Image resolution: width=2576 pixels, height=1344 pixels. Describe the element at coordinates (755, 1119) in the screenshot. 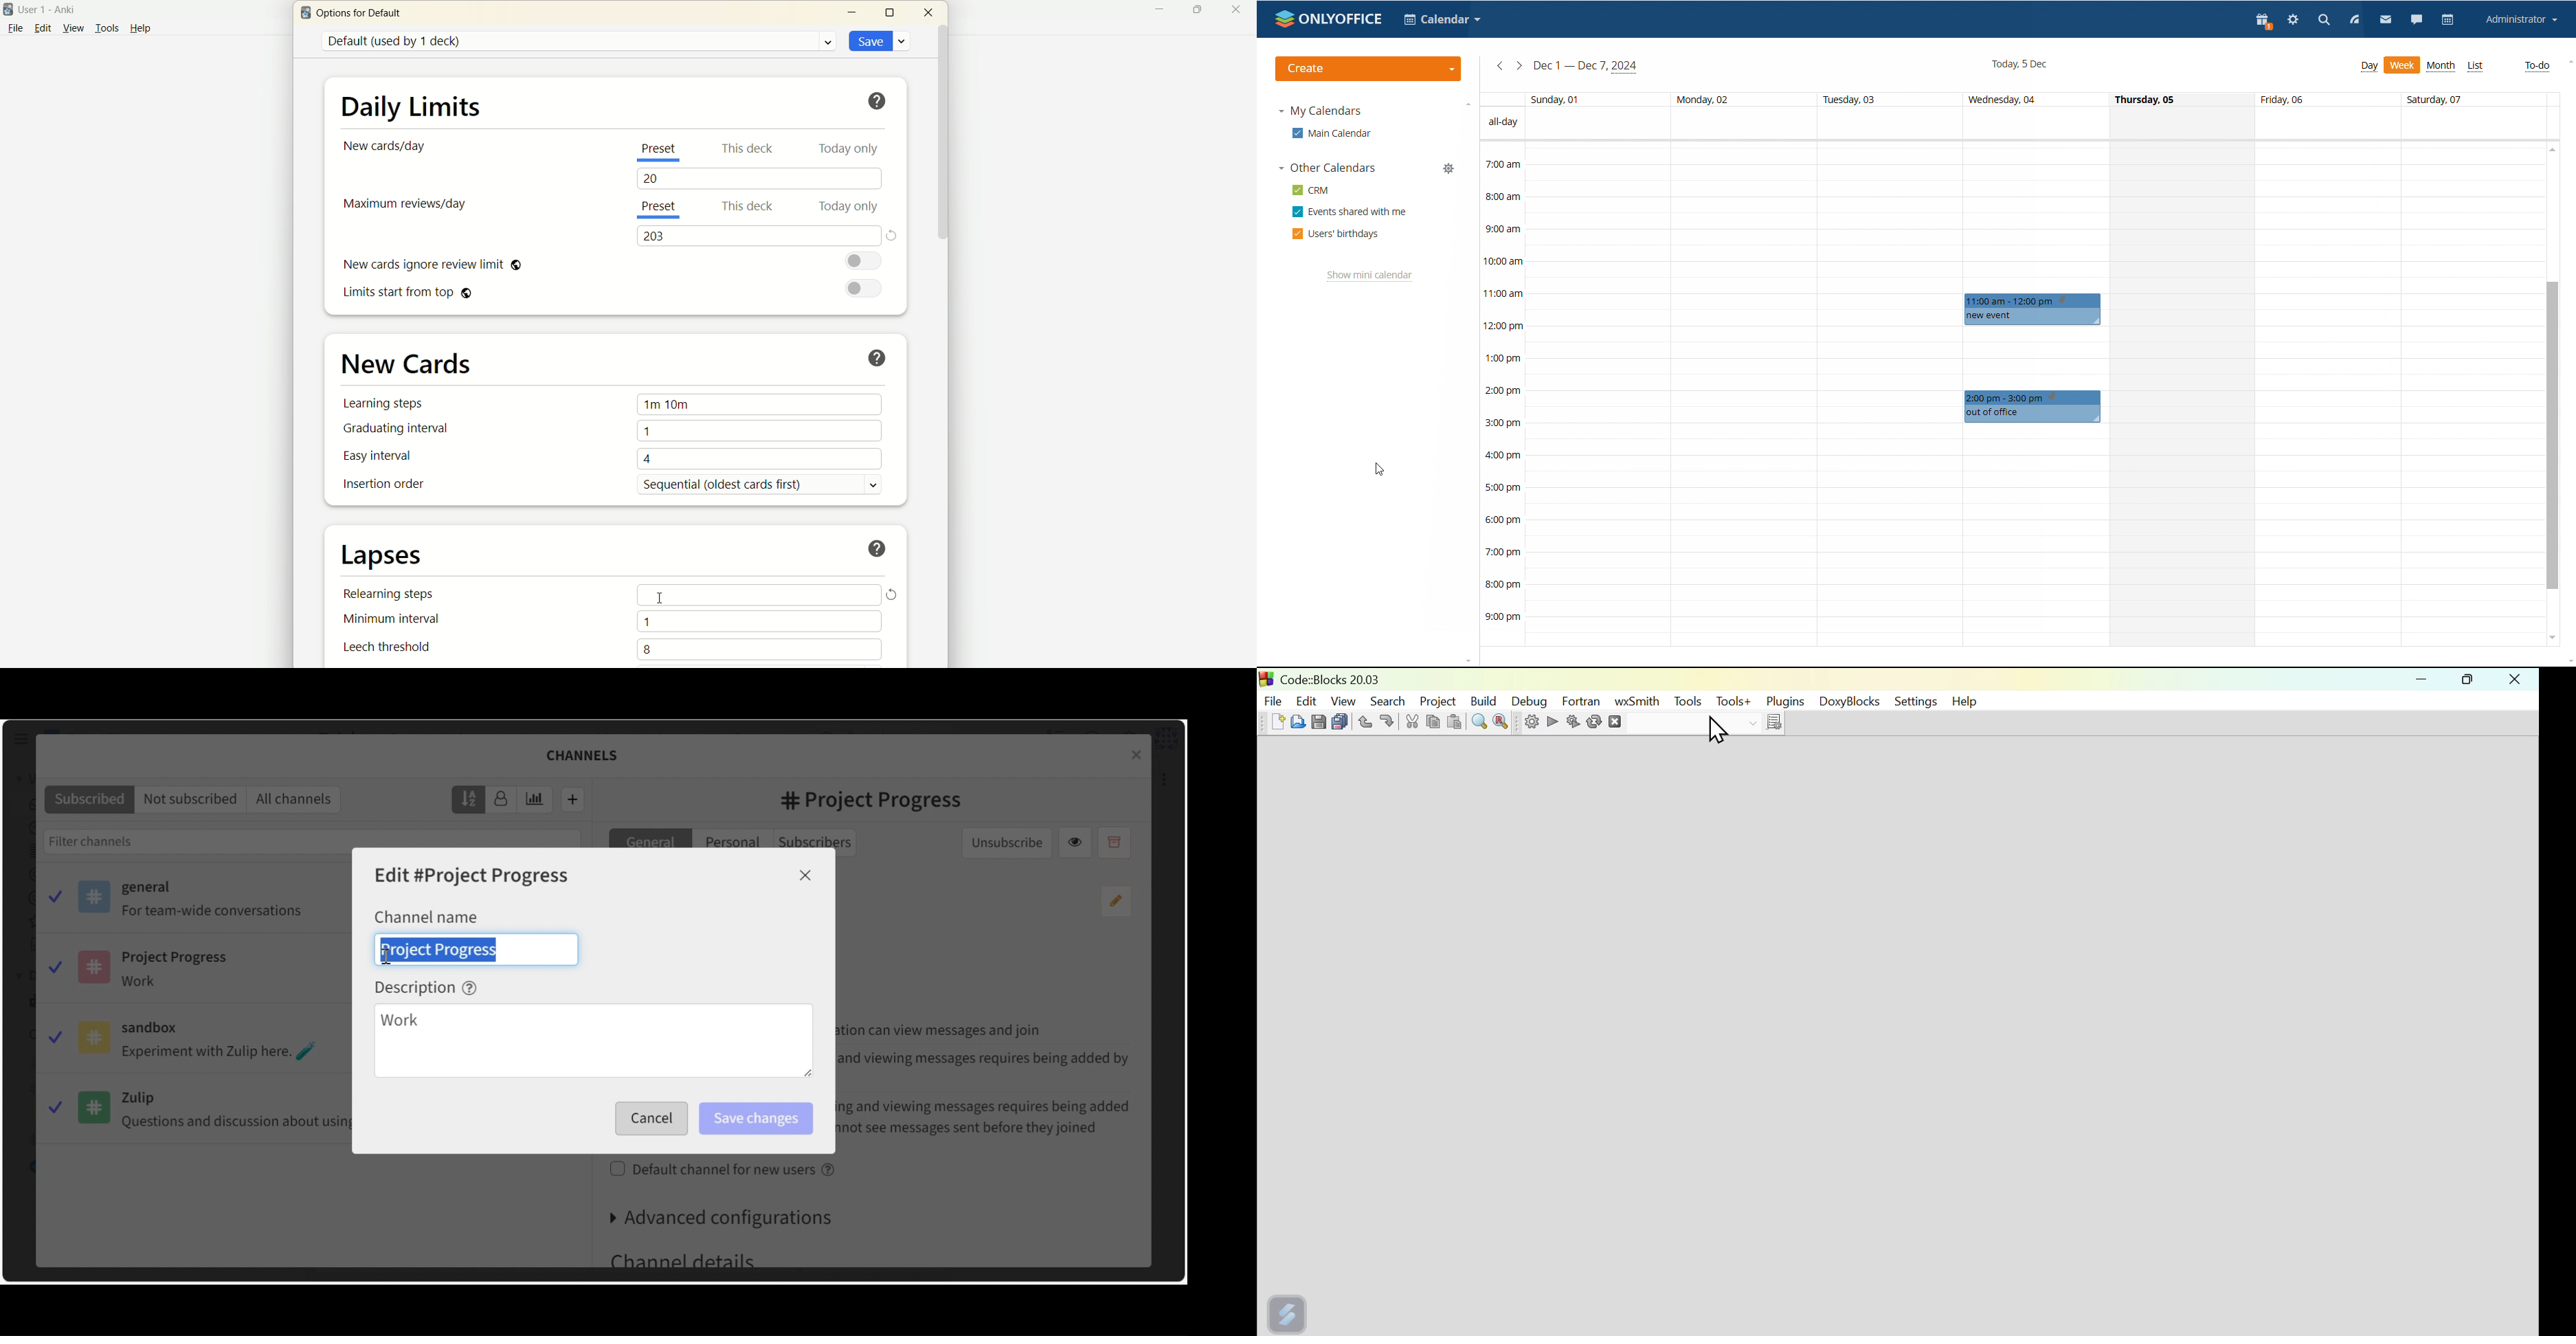

I see `Save Changes` at that location.